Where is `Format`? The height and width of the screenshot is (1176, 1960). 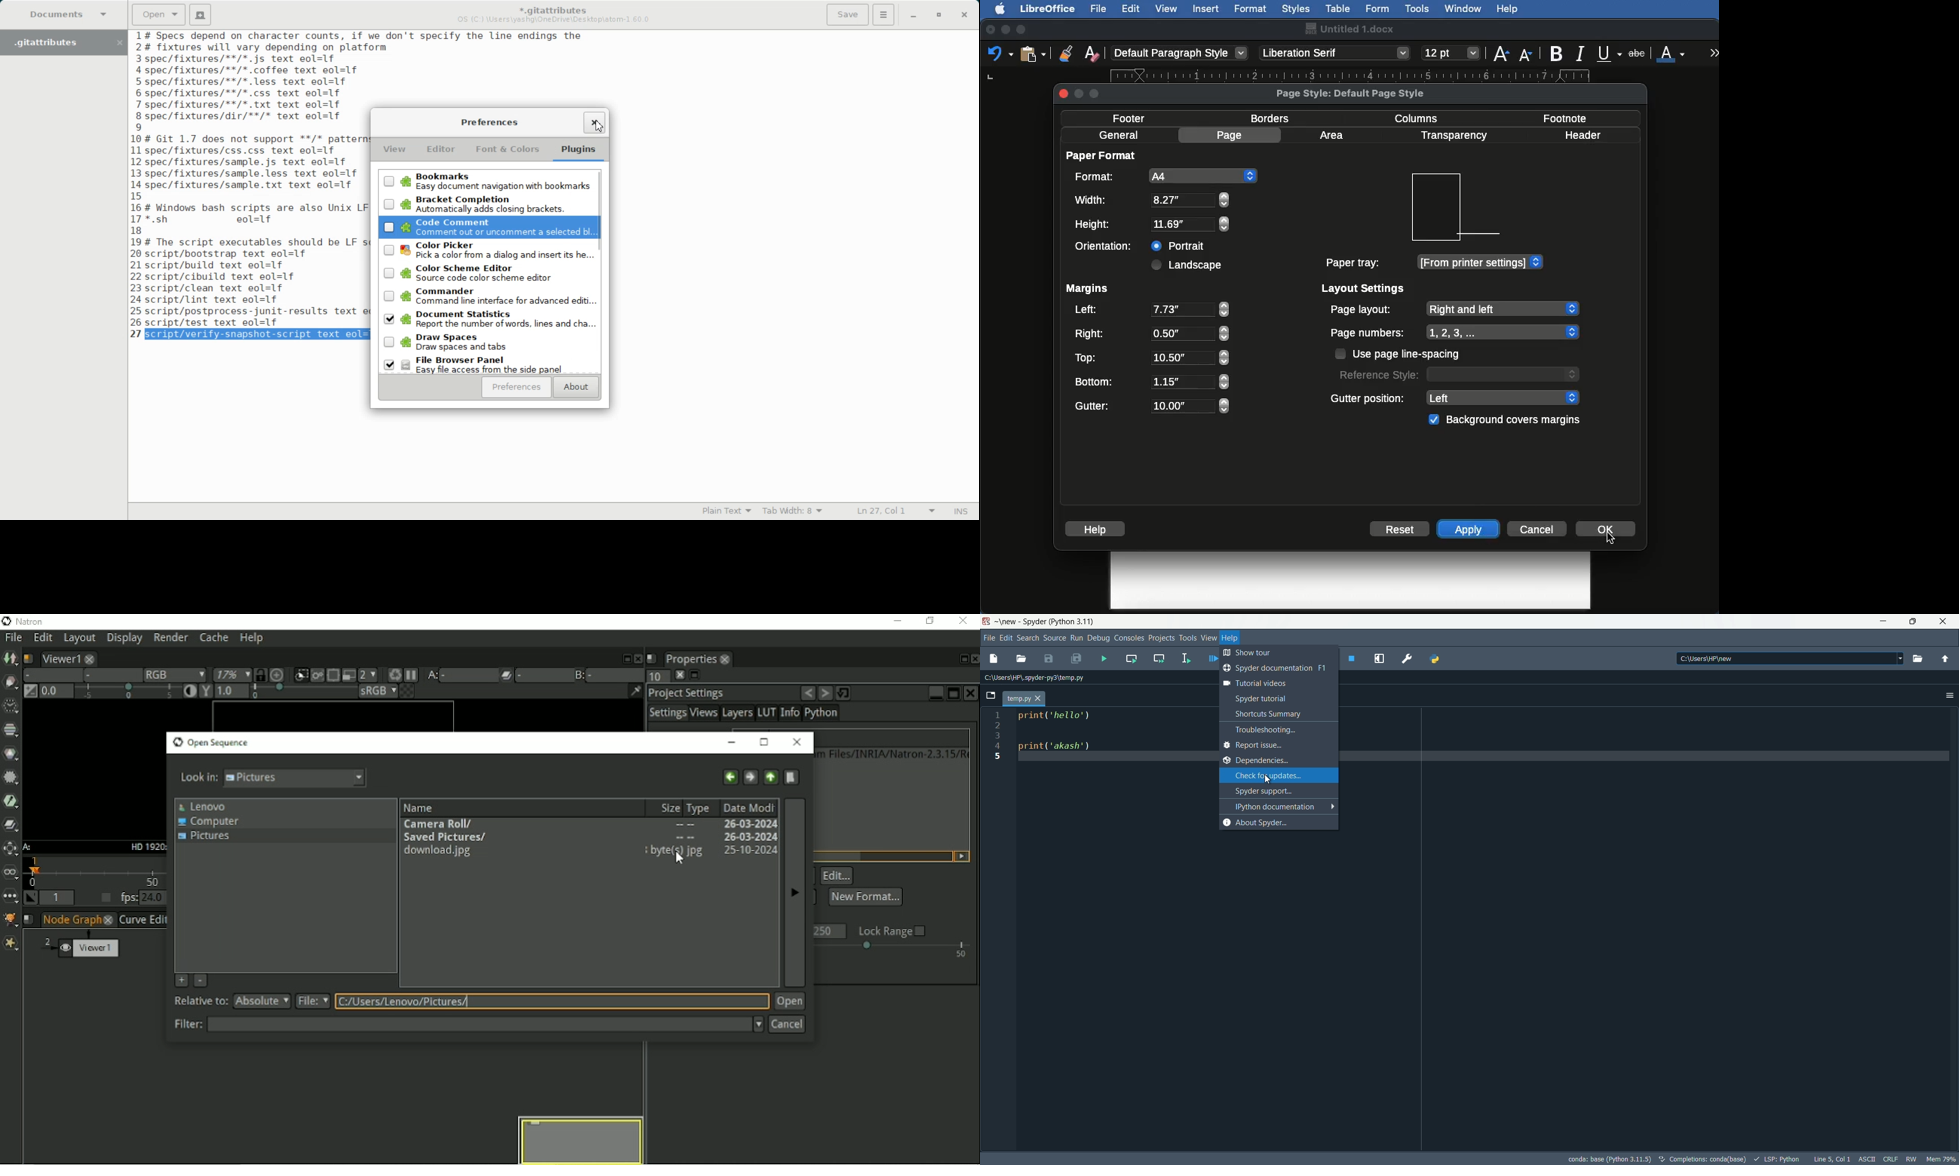
Format is located at coordinates (1252, 9).